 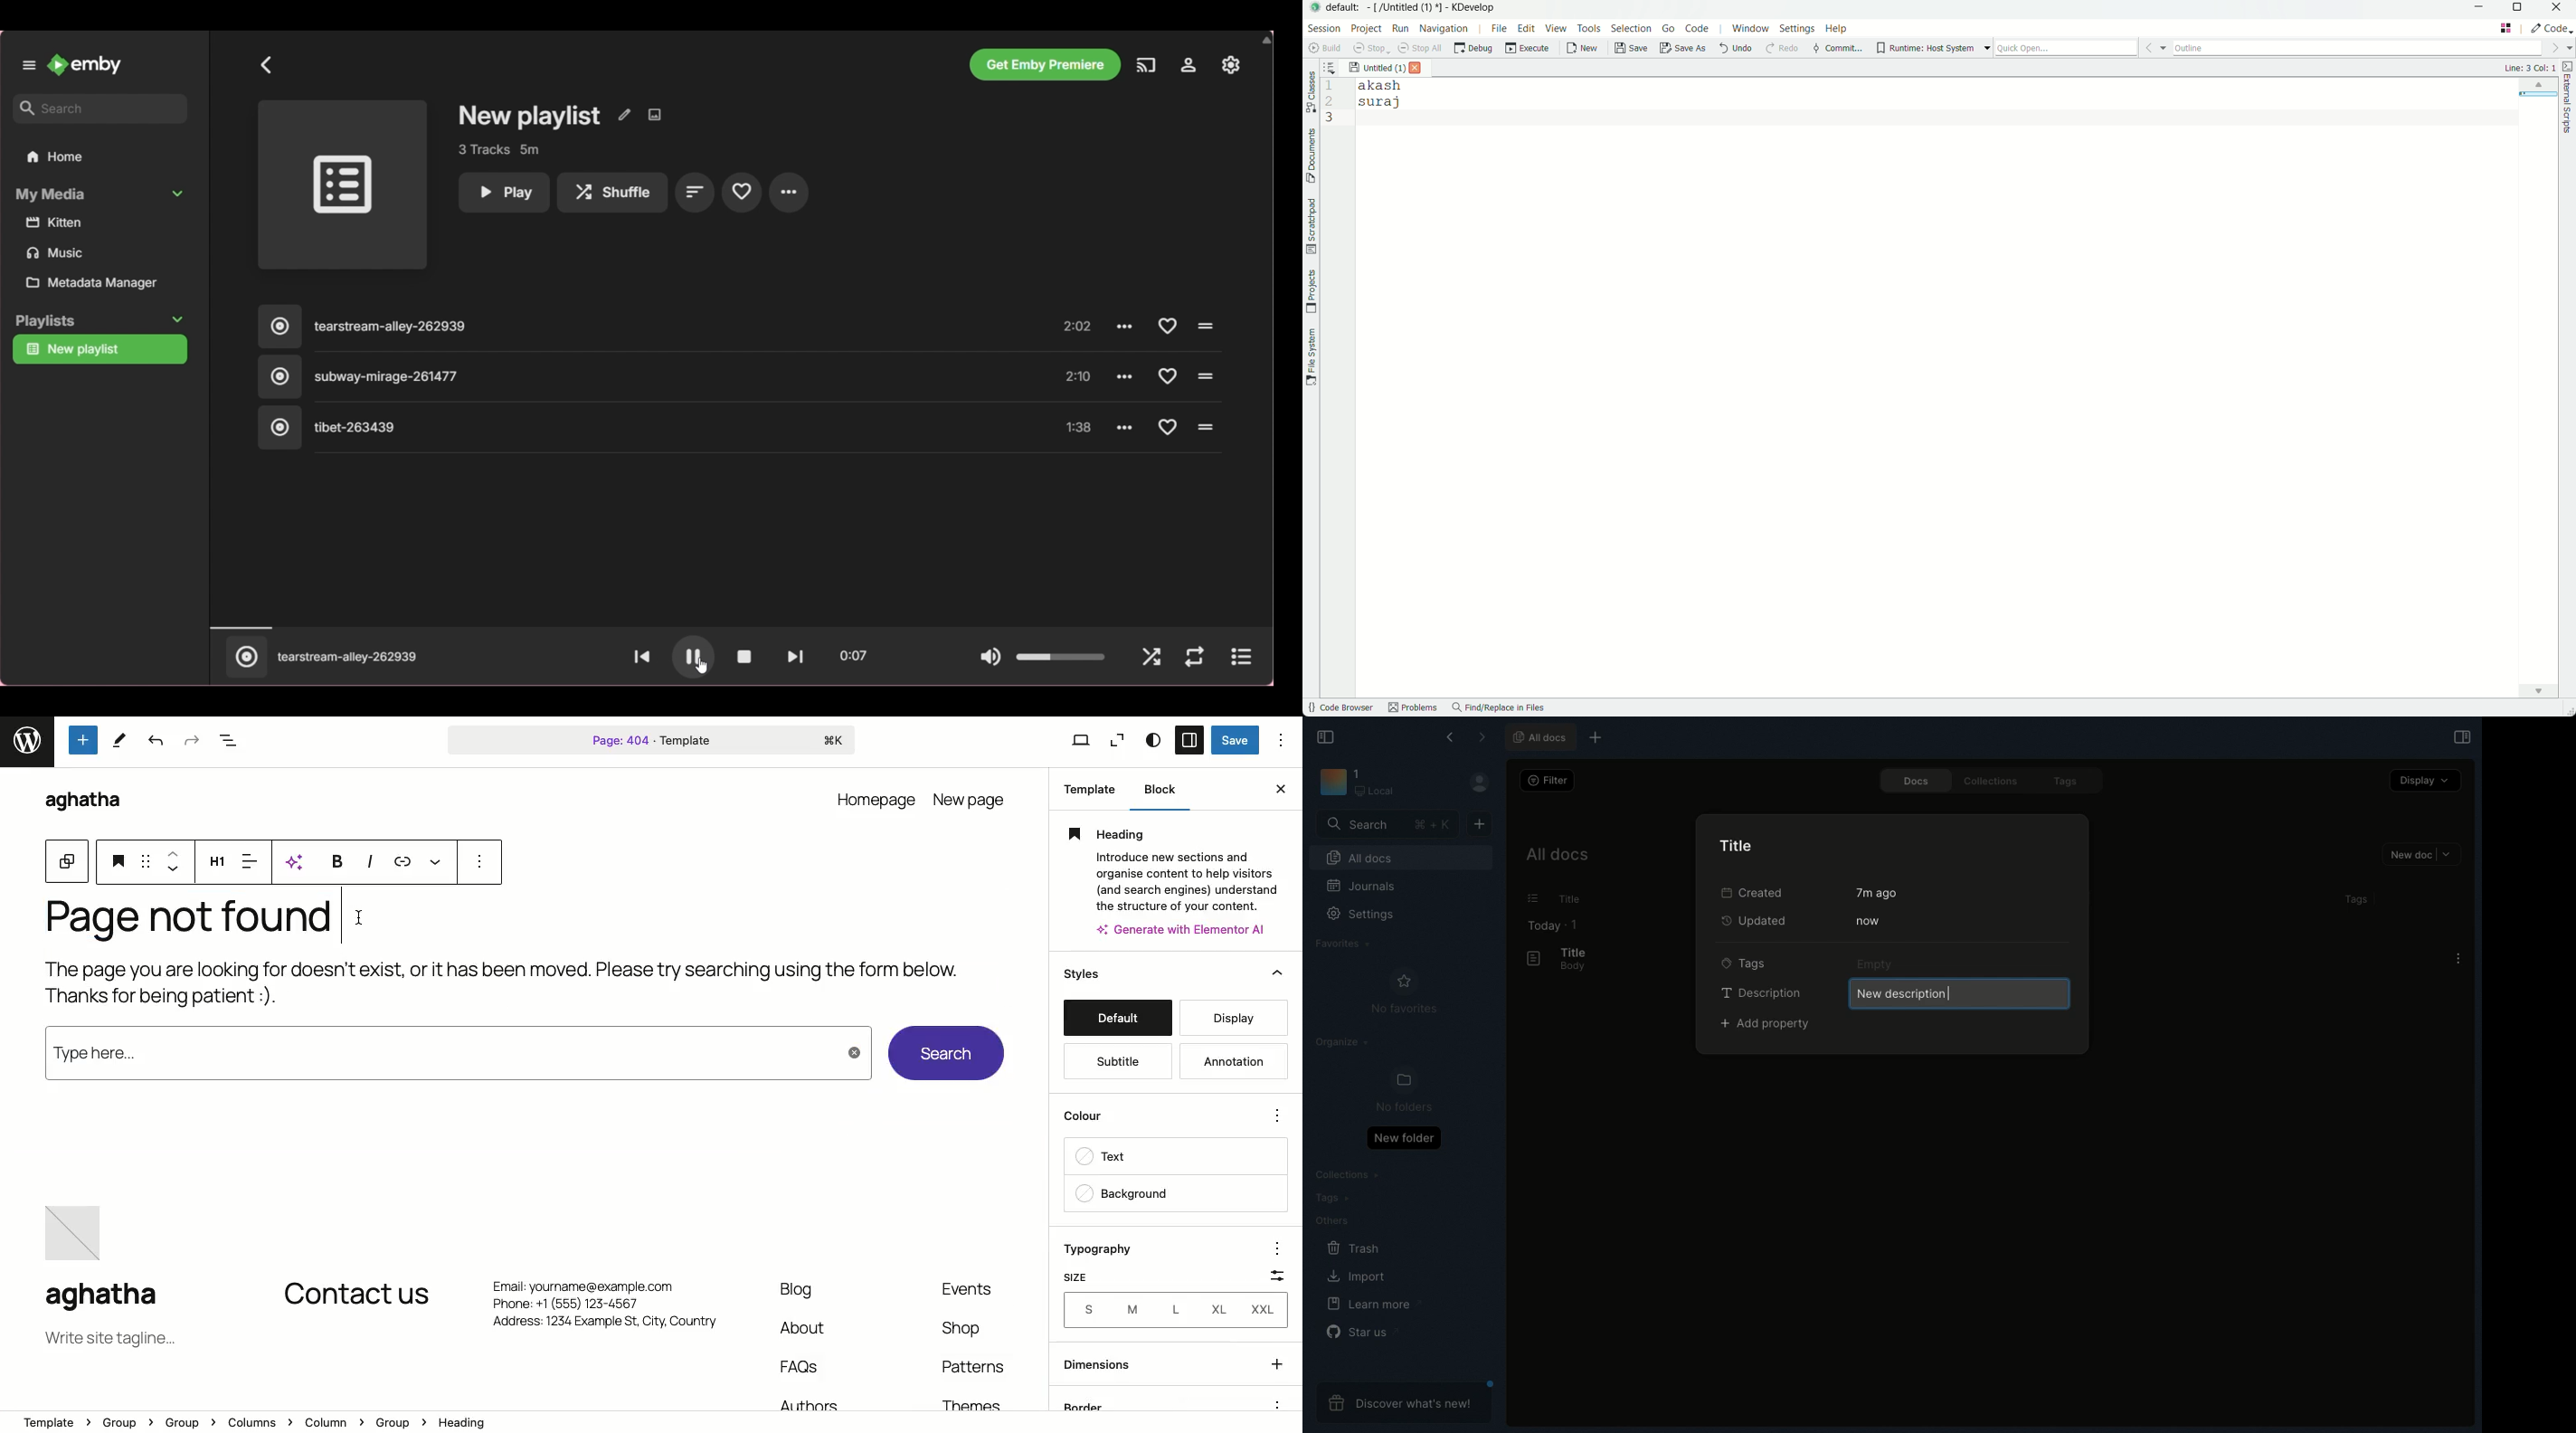 What do you see at coordinates (1952, 996) in the screenshot?
I see `cursor` at bounding box center [1952, 996].